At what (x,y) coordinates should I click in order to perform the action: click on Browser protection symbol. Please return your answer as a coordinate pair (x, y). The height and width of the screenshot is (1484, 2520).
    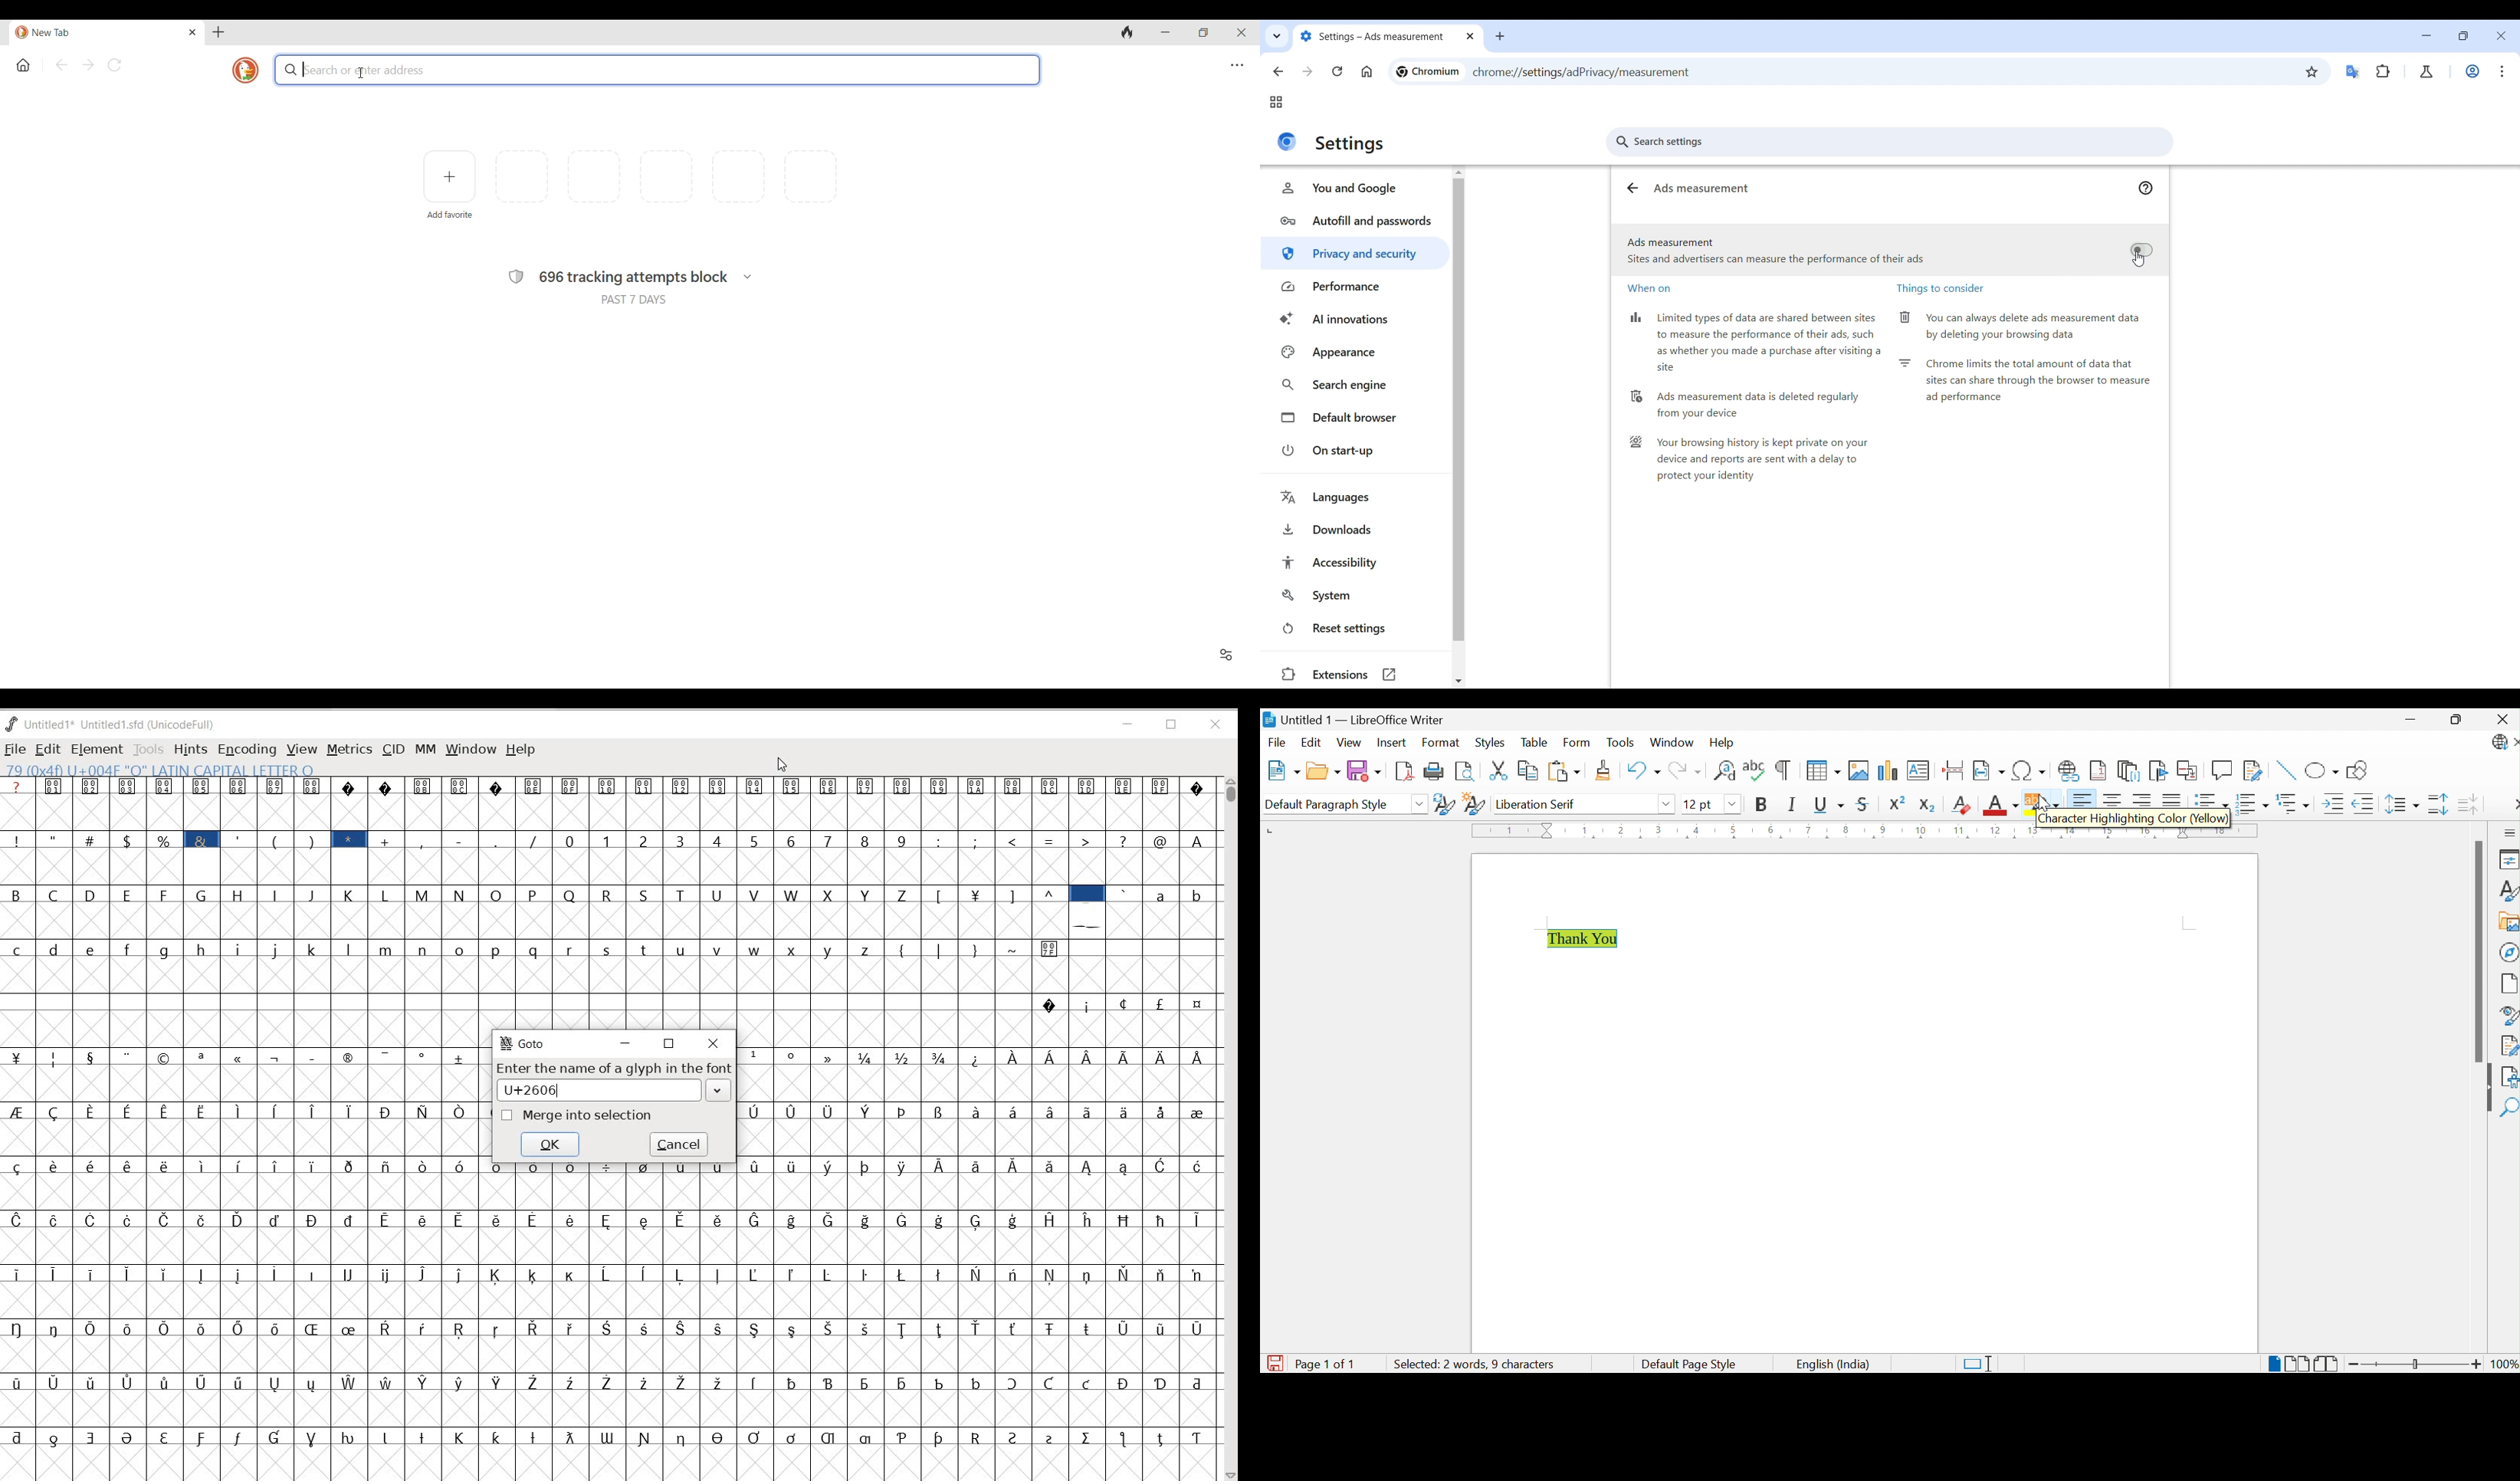
    Looking at the image, I should click on (515, 277).